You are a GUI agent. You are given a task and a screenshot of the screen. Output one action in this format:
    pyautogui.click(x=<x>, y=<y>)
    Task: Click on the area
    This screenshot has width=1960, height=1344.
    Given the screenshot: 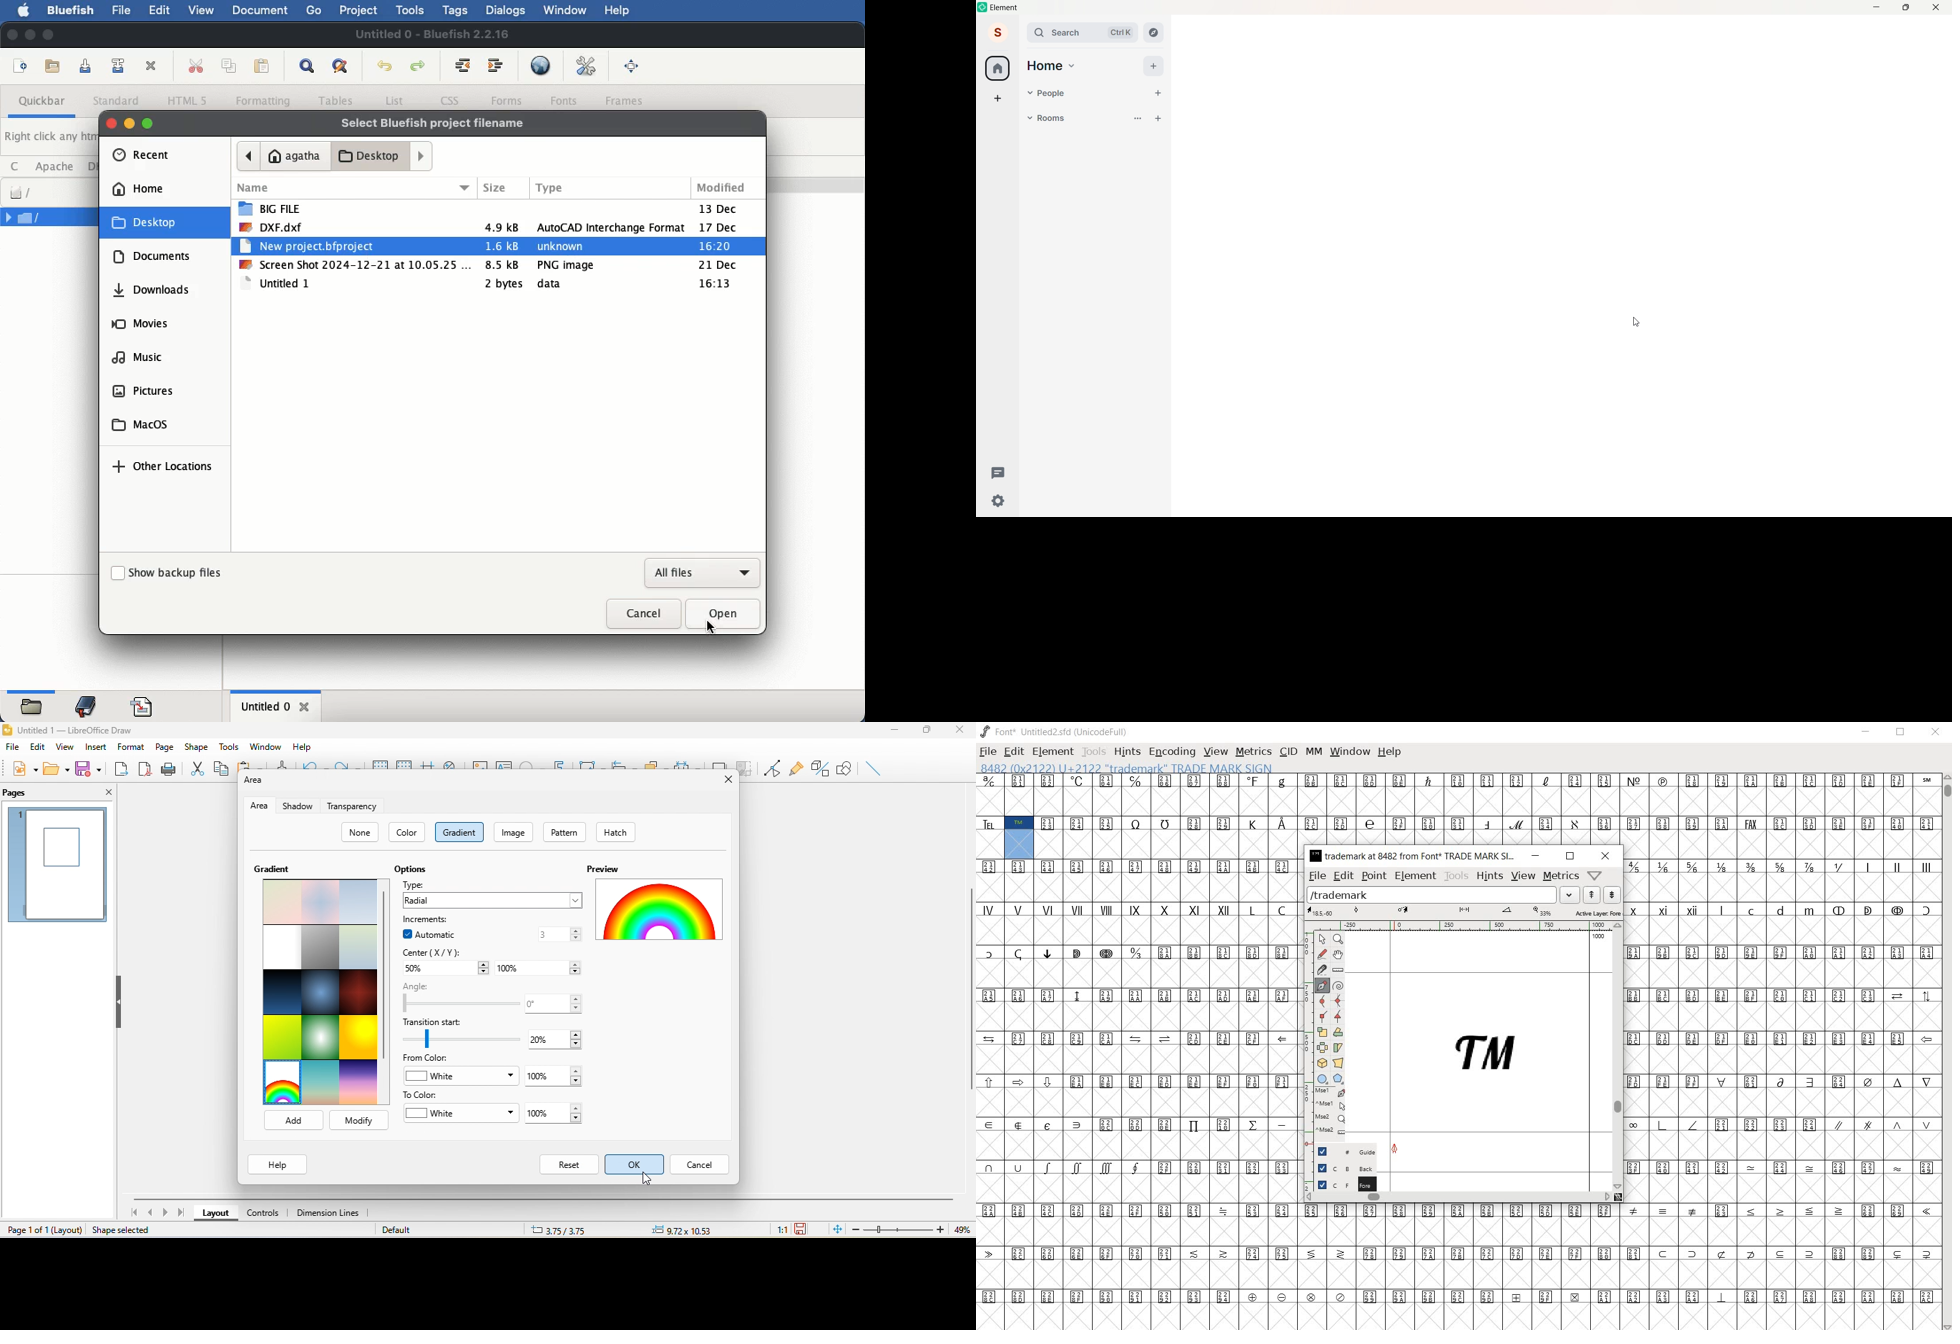 What is the action you would take?
    pyautogui.click(x=256, y=783)
    